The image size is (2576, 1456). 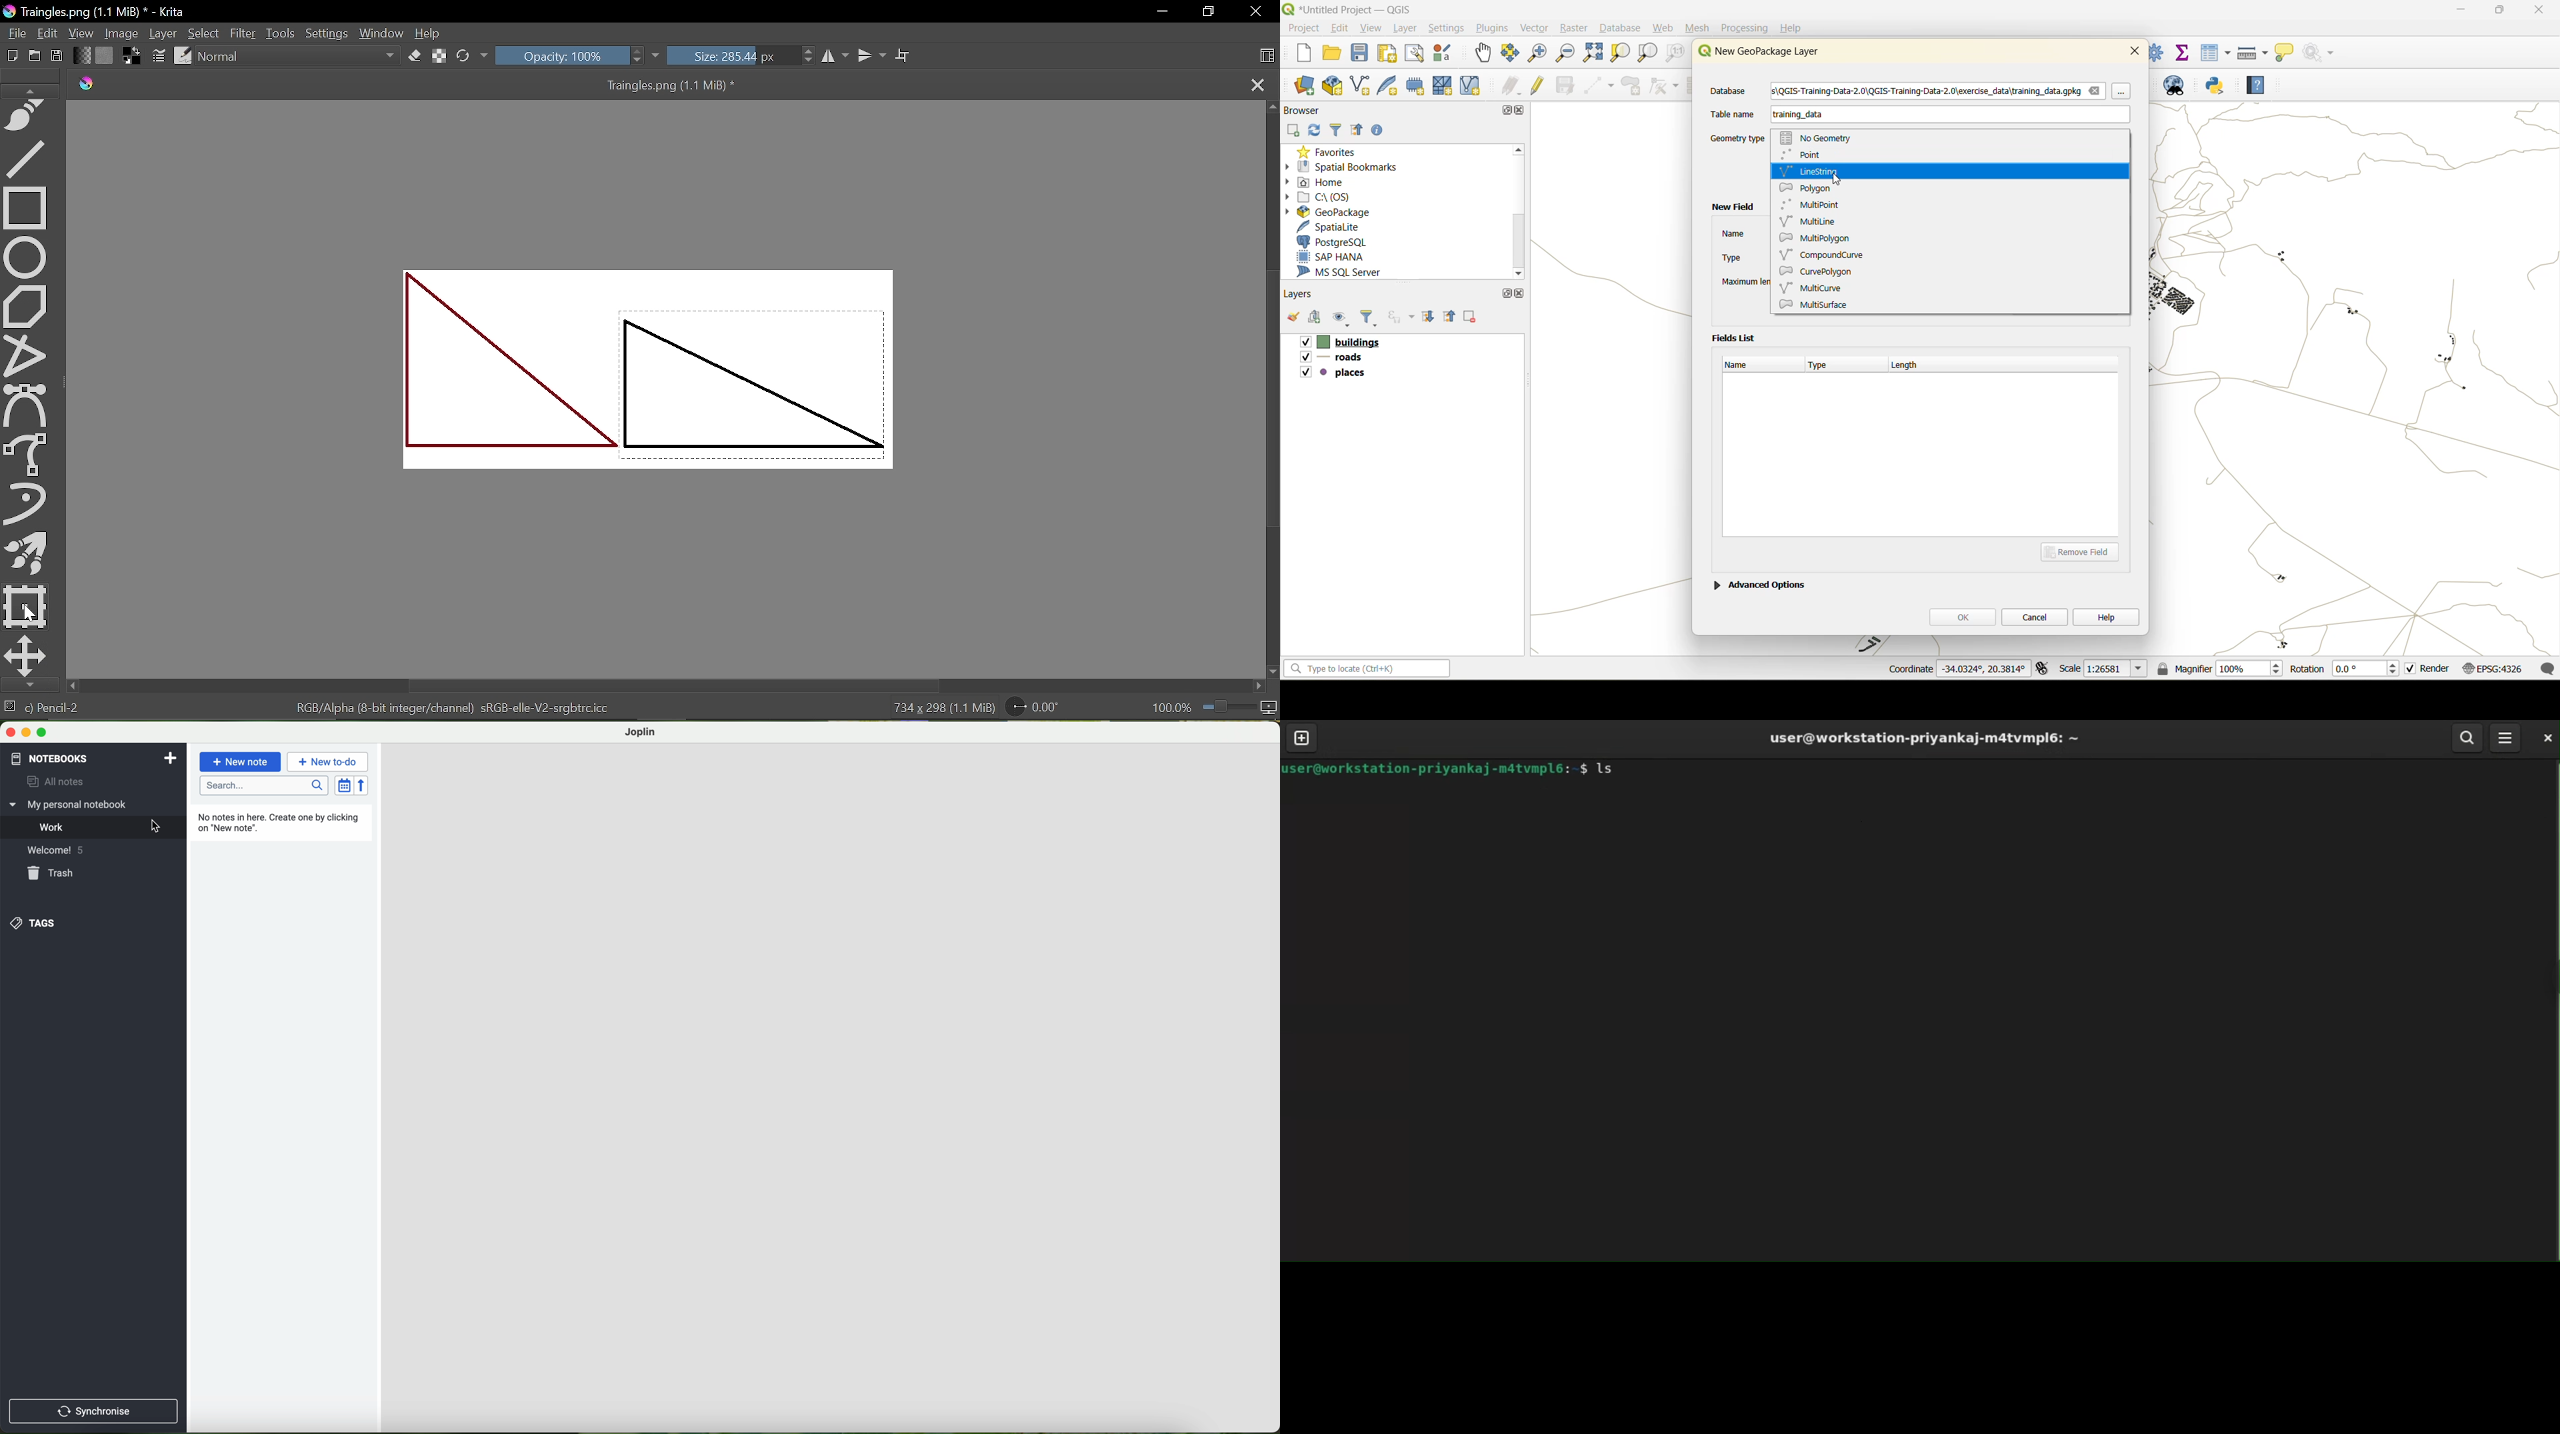 I want to click on Rotate, so click(x=1042, y=706).